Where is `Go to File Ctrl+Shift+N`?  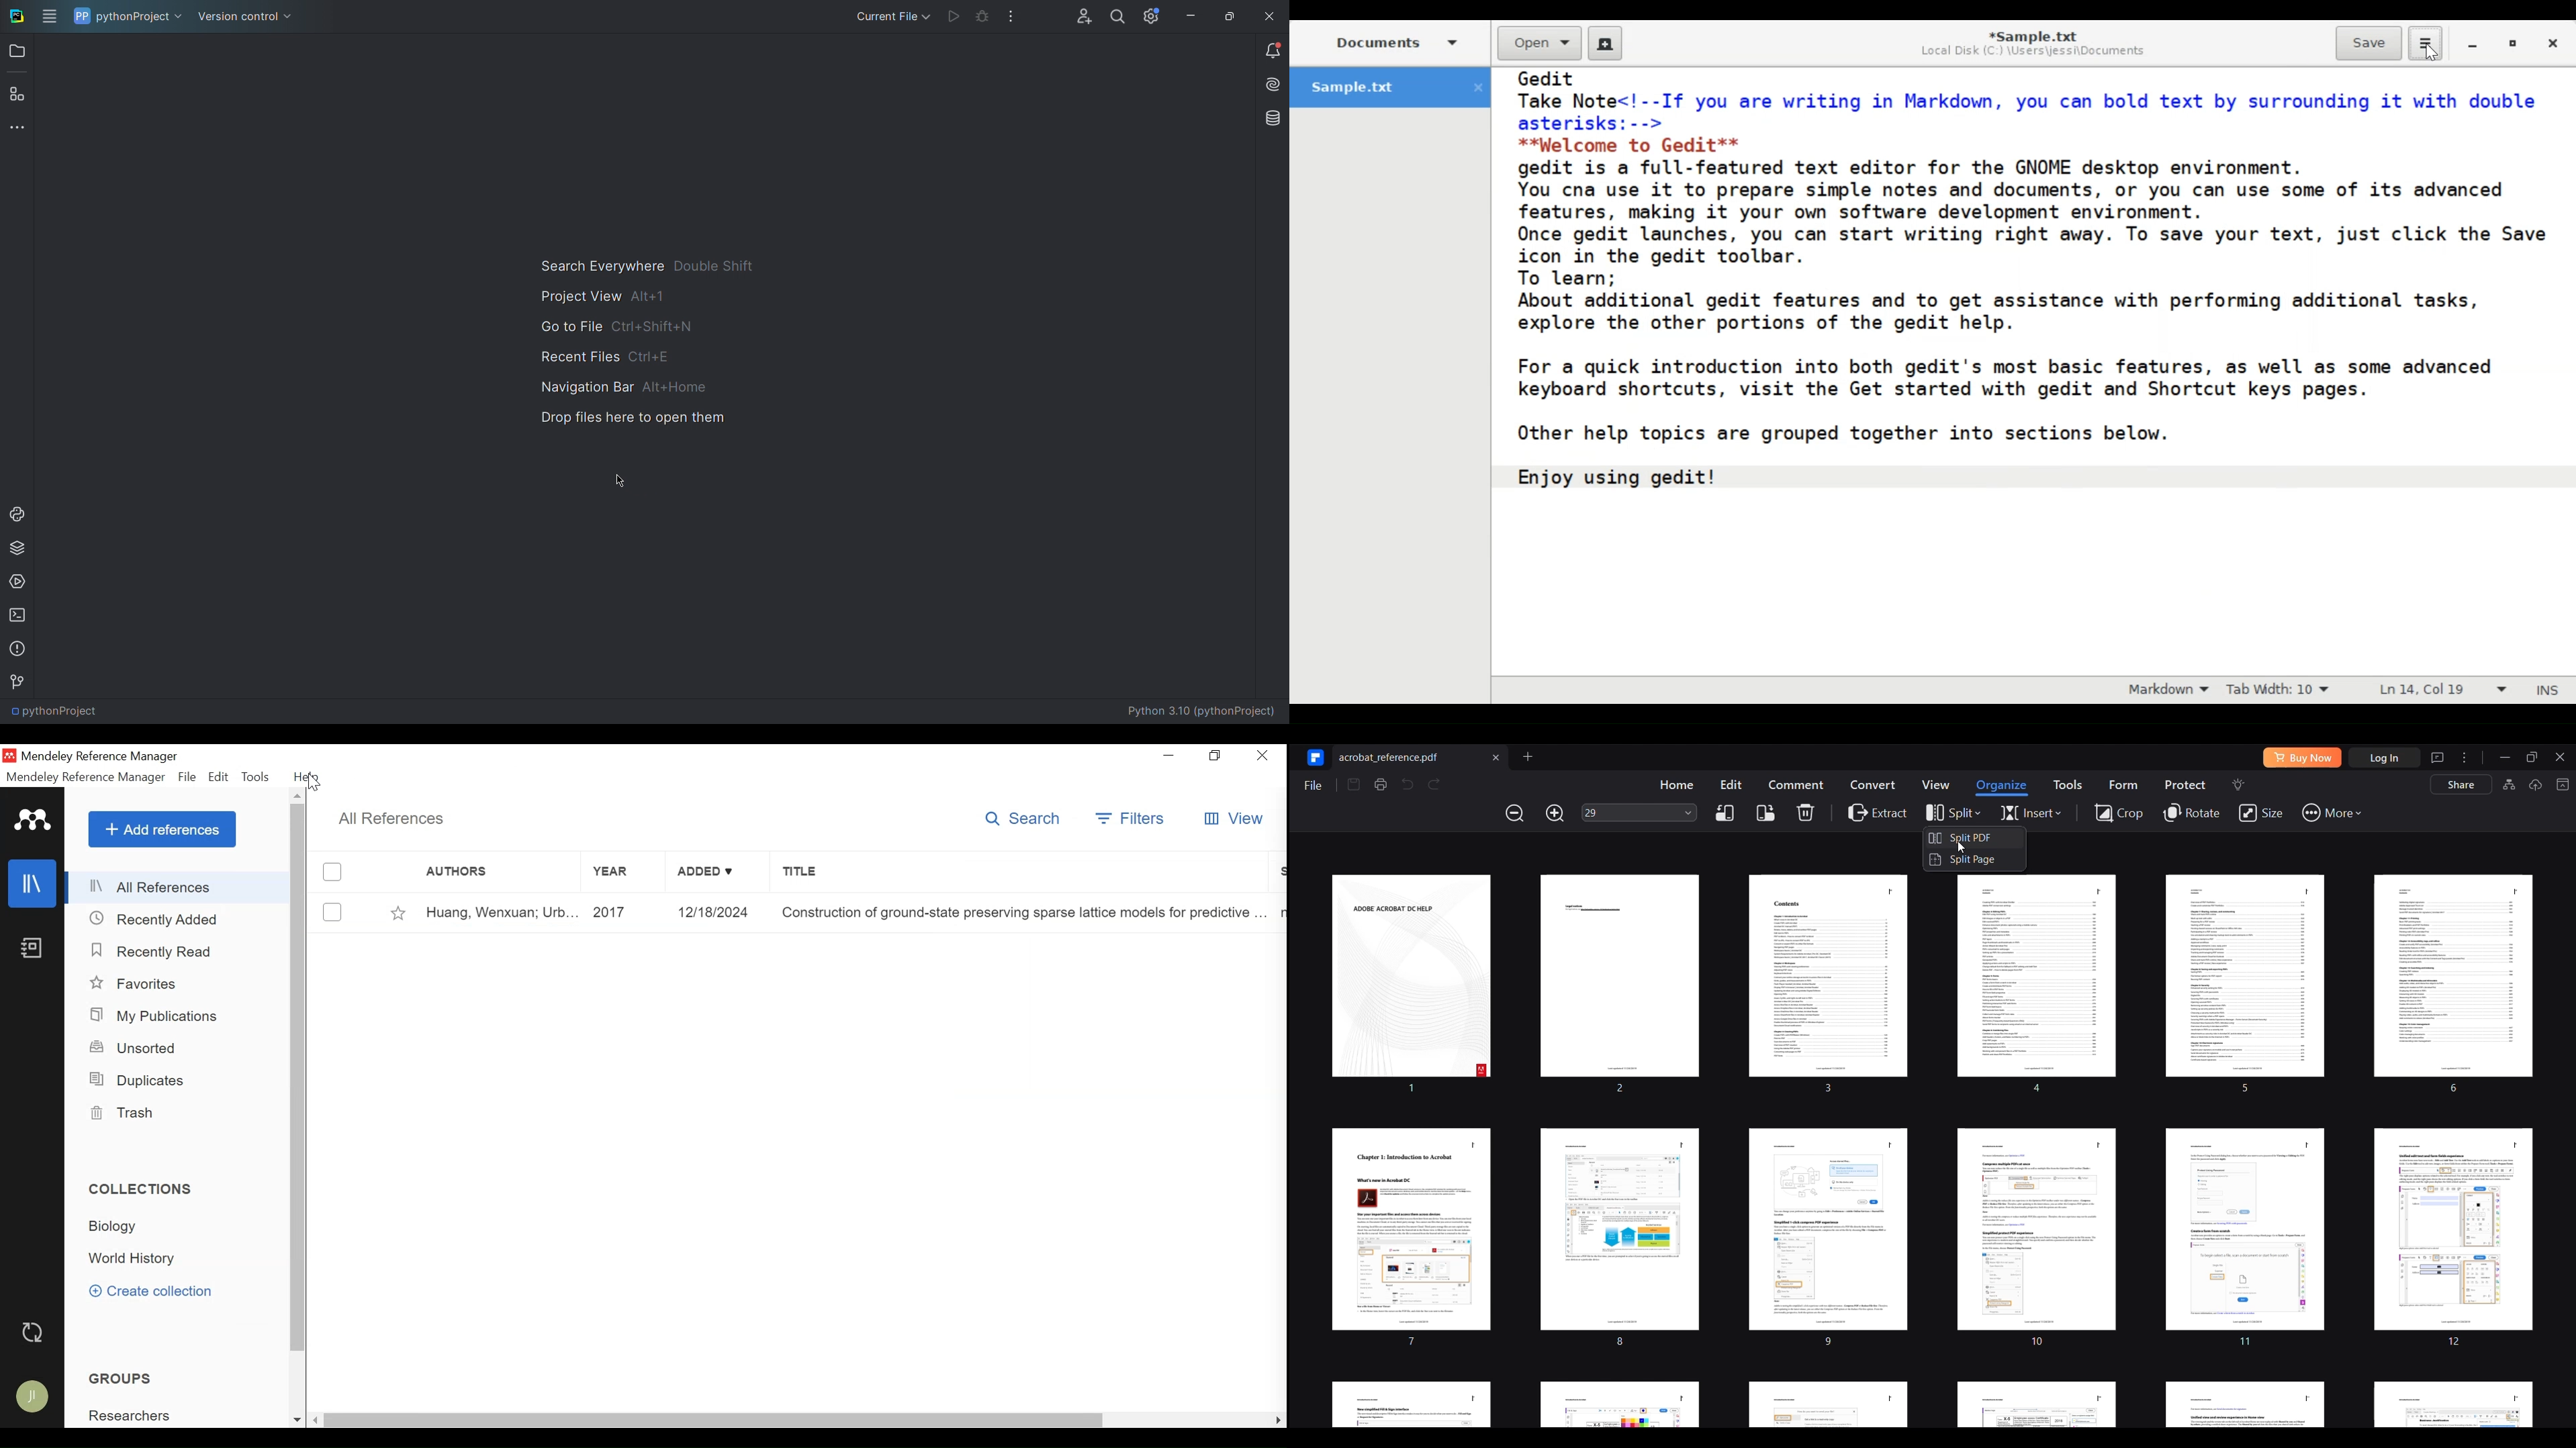 Go to File Ctrl+Shift+N is located at coordinates (654, 327).